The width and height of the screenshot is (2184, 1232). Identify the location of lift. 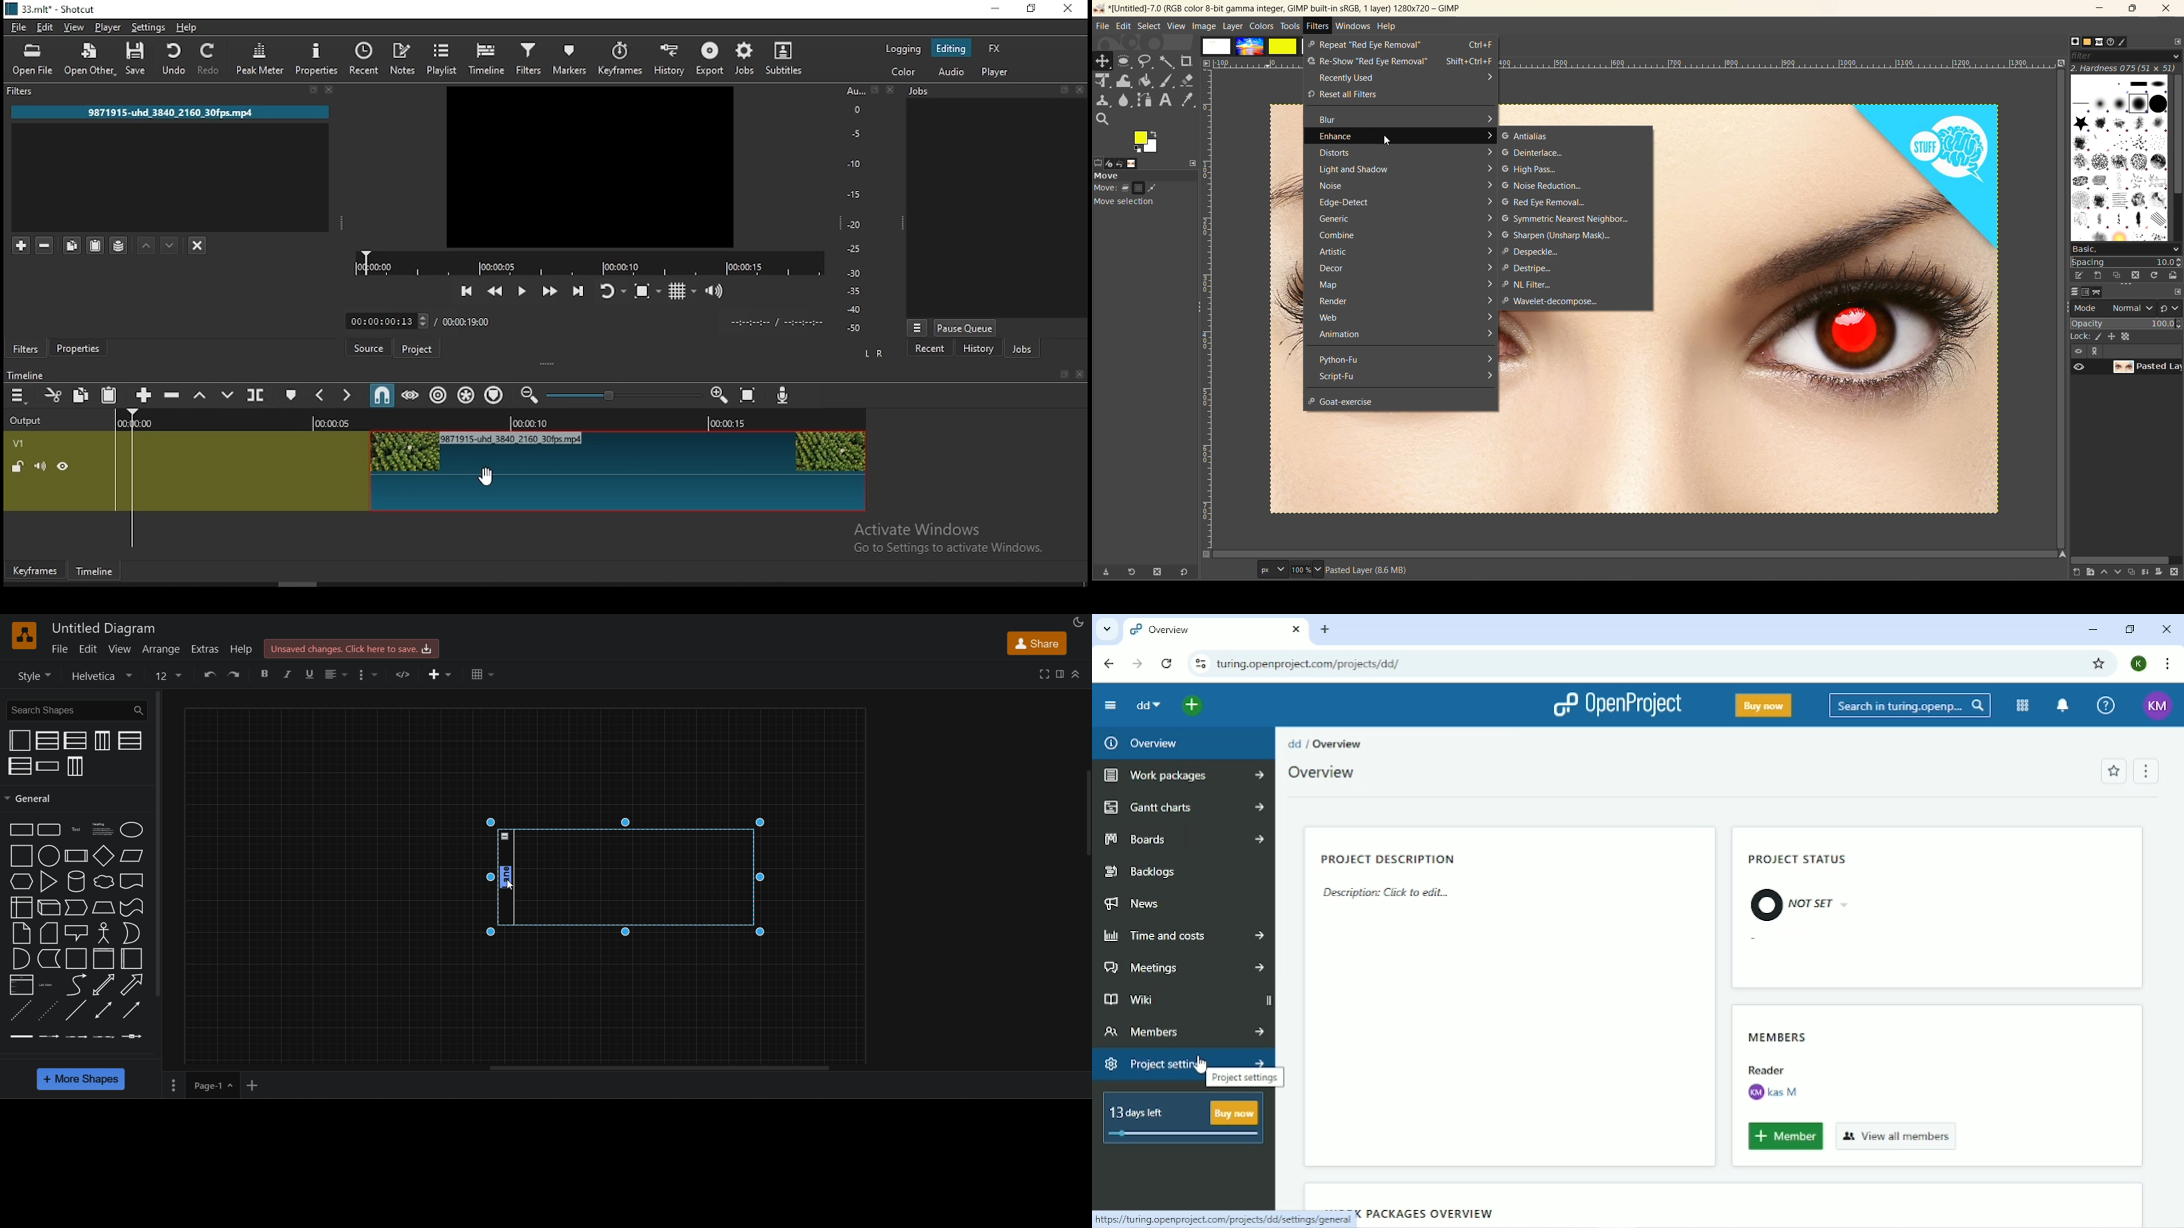
(204, 397).